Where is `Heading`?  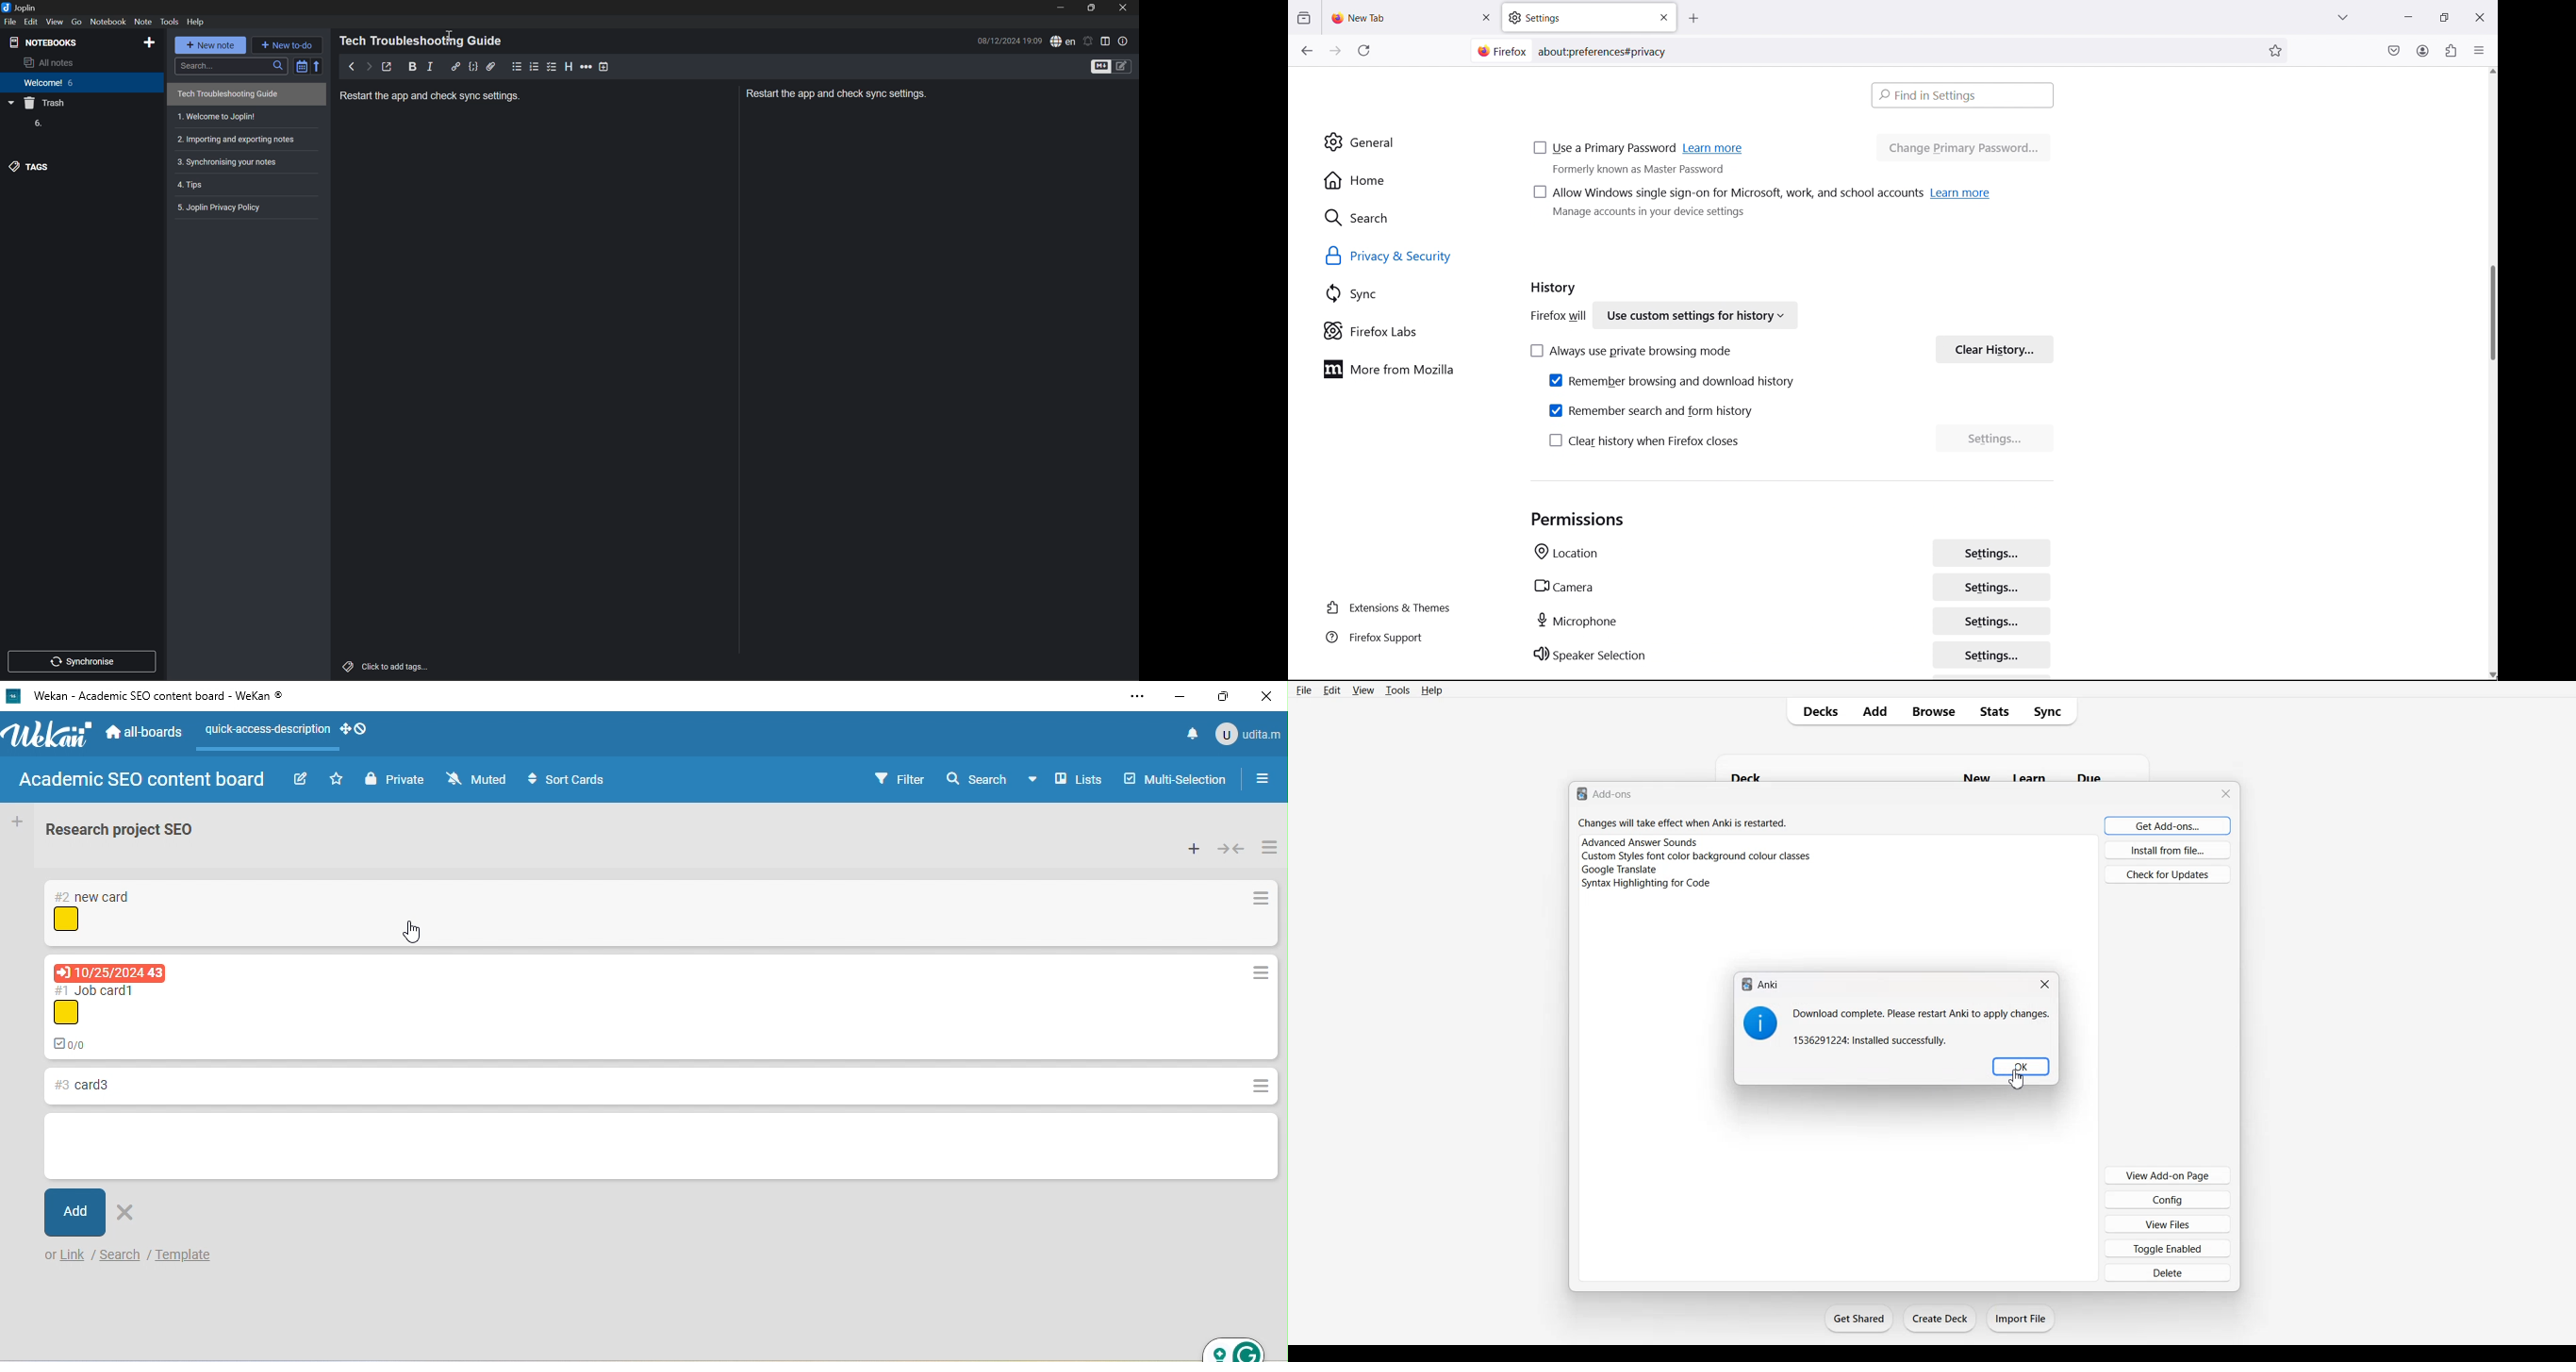 Heading is located at coordinates (569, 67).